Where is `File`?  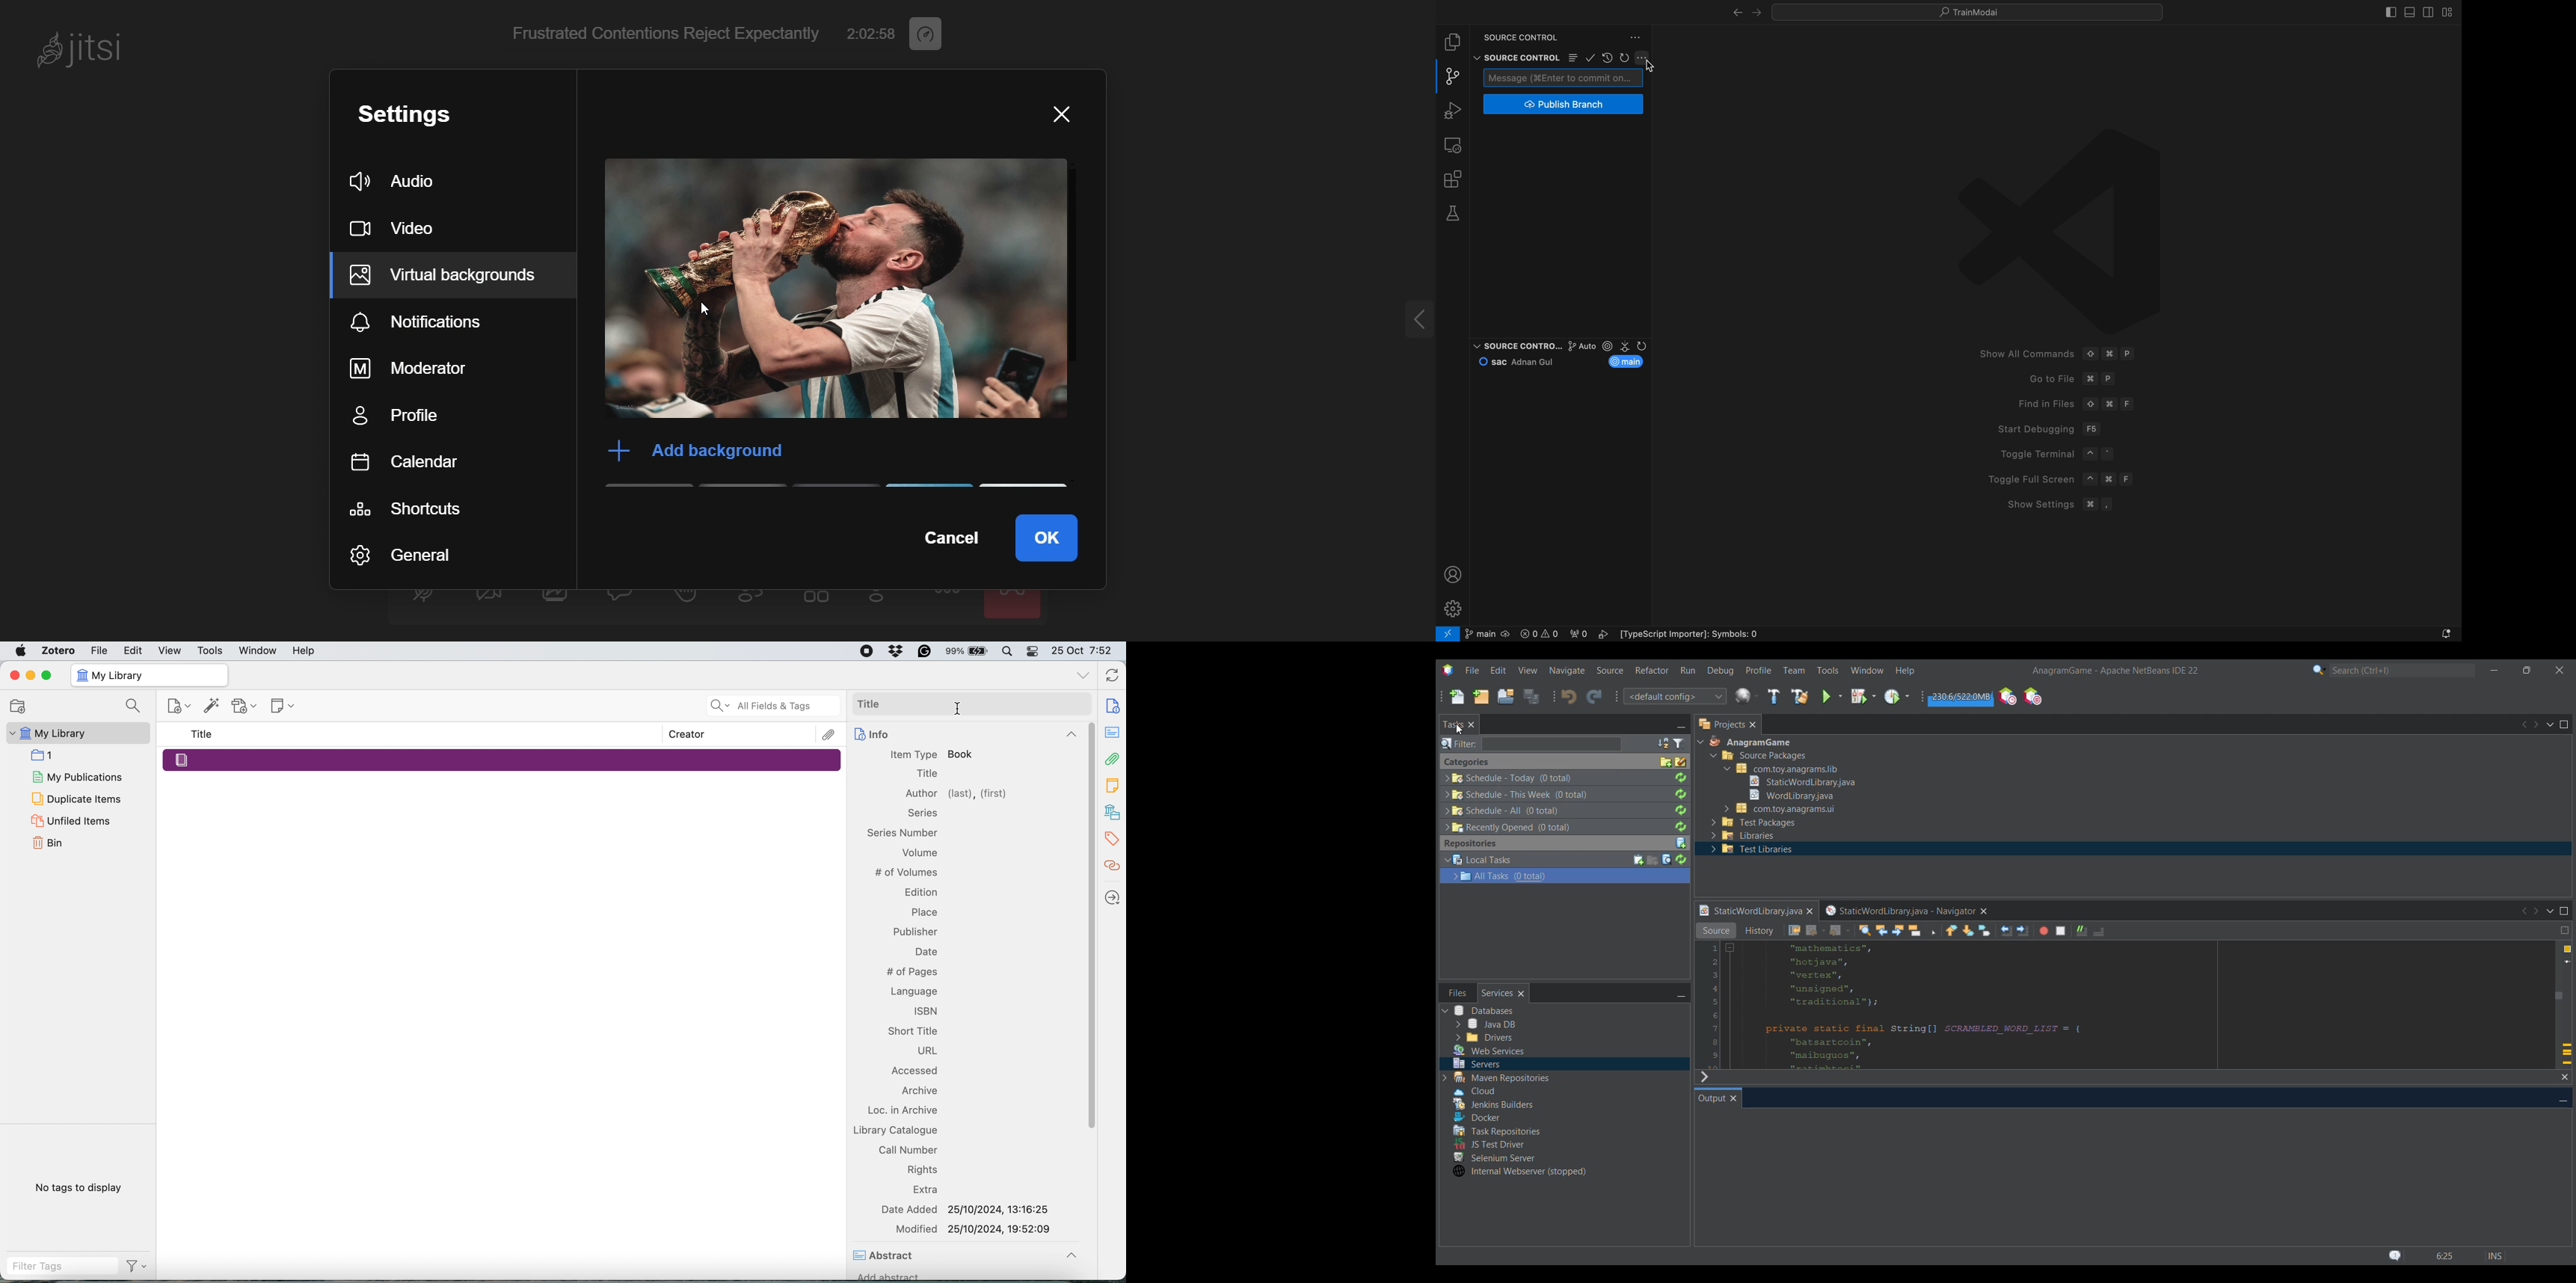 File is located at coordinates (99, 650).